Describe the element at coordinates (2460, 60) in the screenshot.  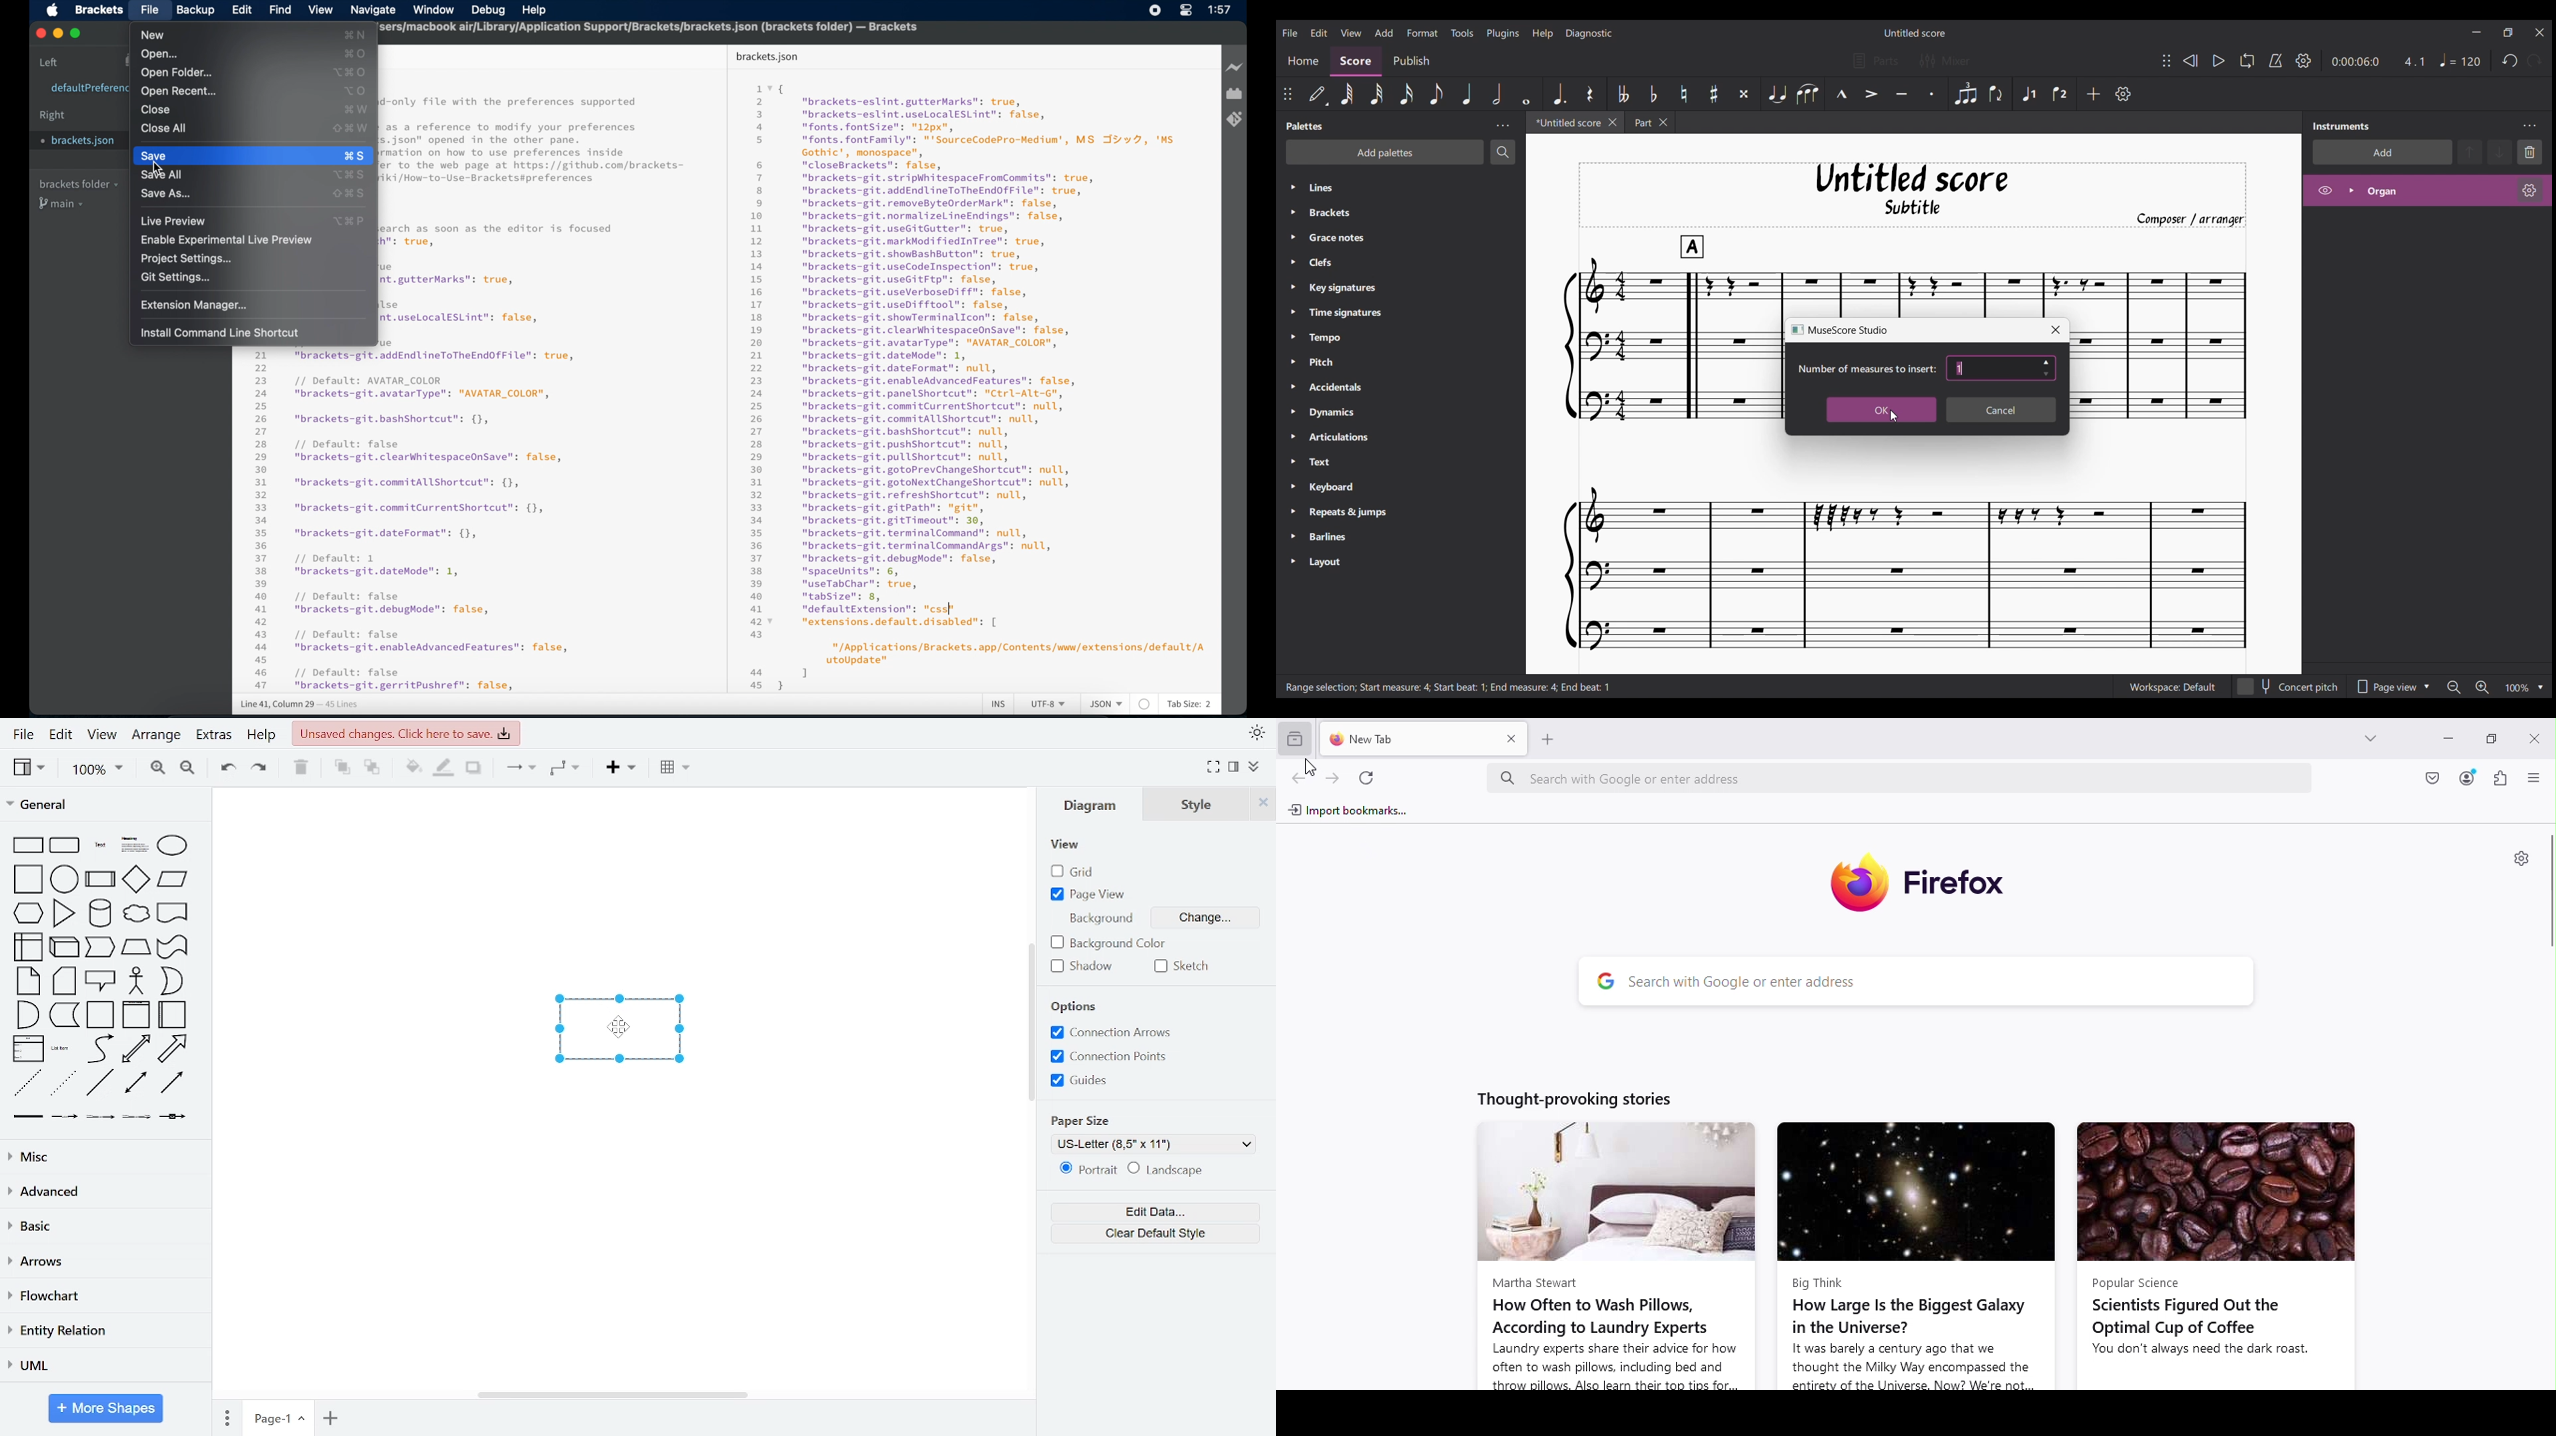
I see `Quarter note` at that location.